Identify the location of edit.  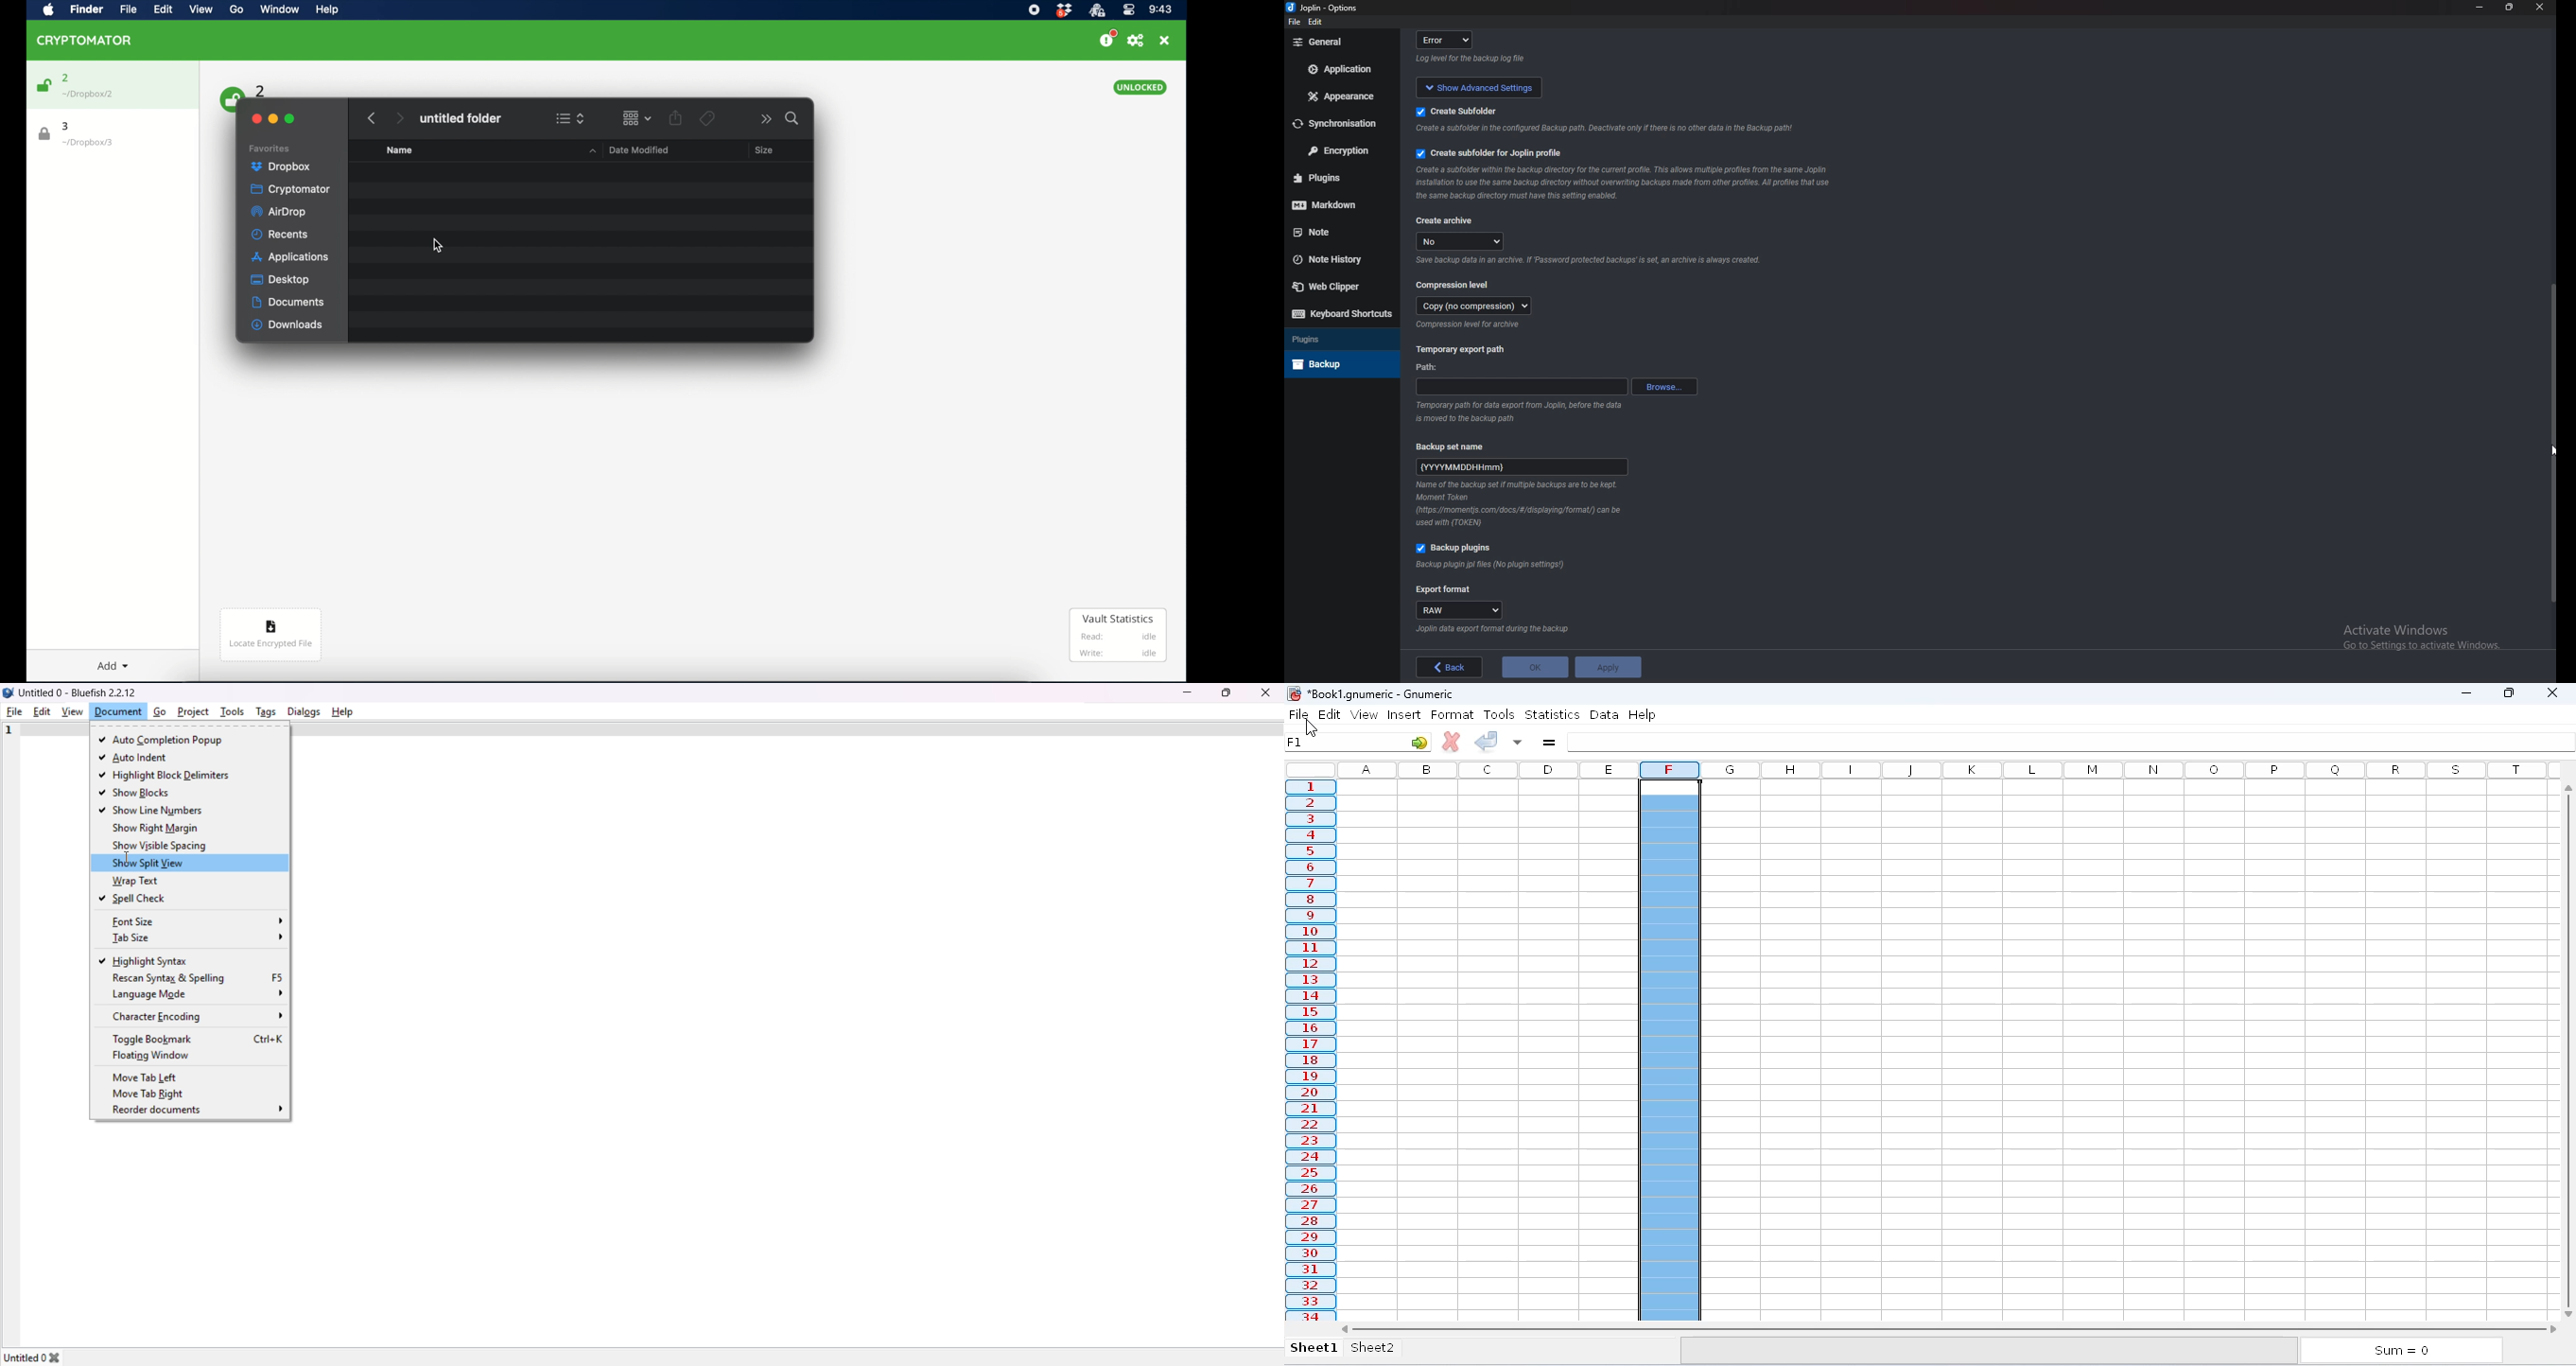
(1332, 713).